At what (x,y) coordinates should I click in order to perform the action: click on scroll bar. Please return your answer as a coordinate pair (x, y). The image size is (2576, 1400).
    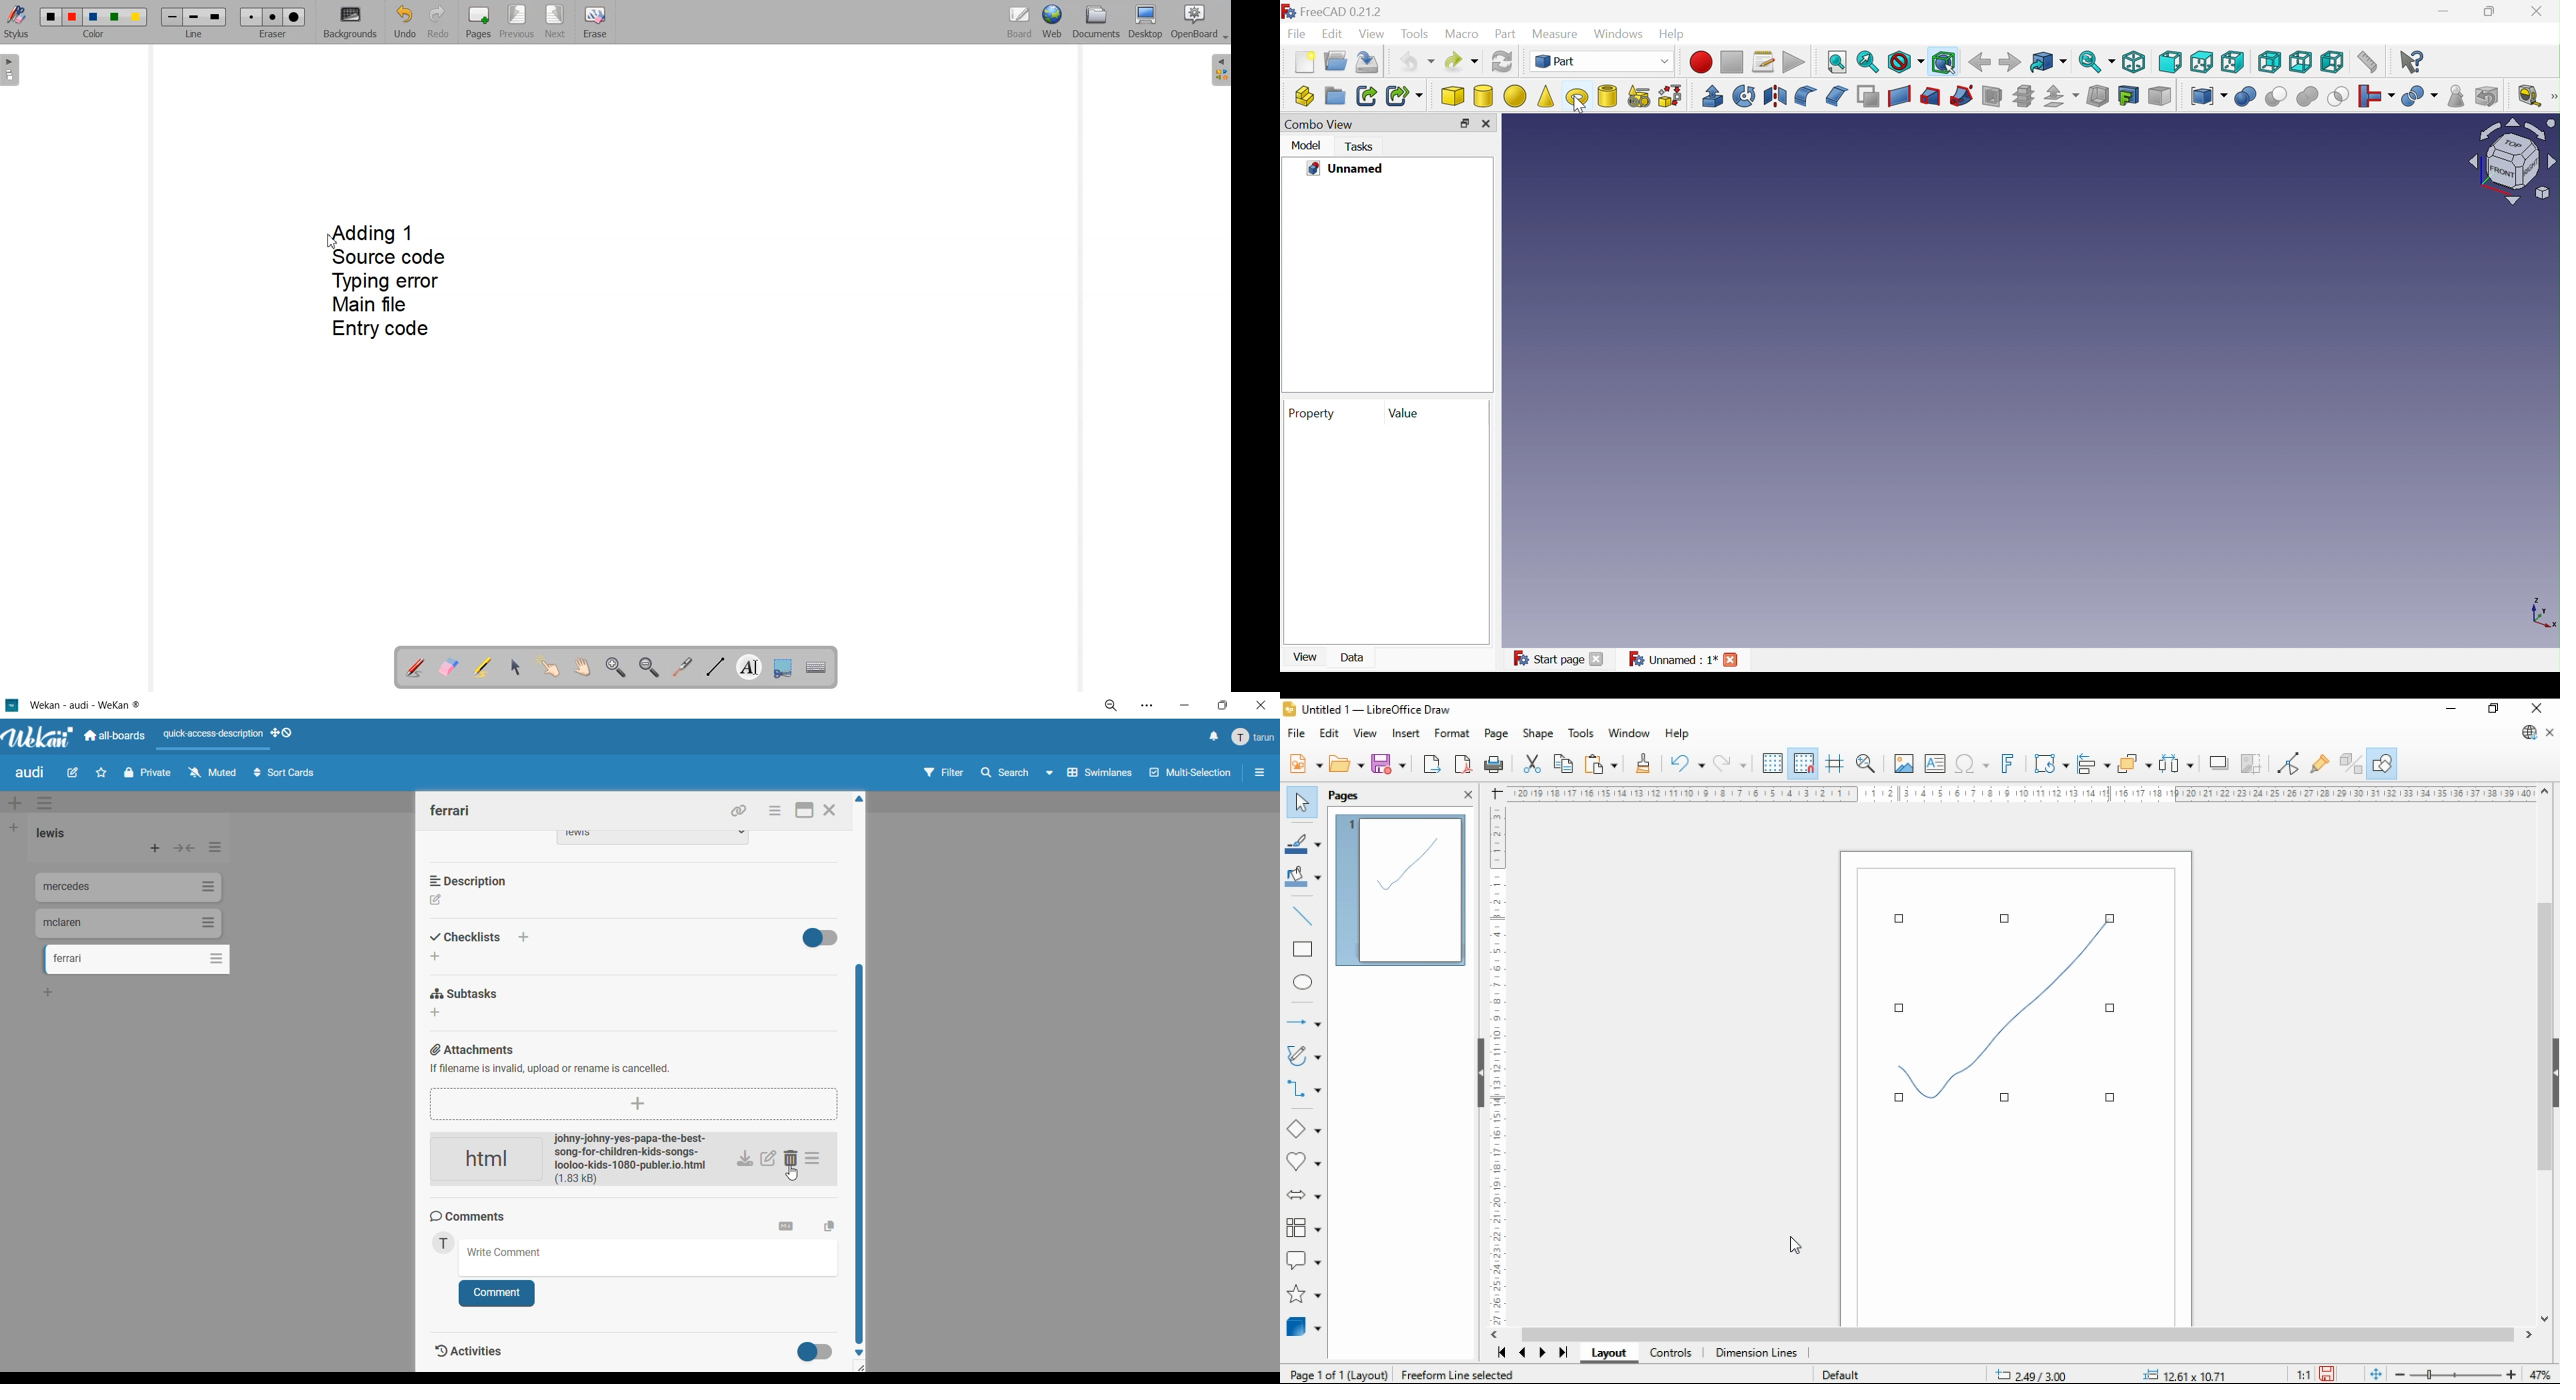
    Looking at the image, I should click on (2021, 1335).